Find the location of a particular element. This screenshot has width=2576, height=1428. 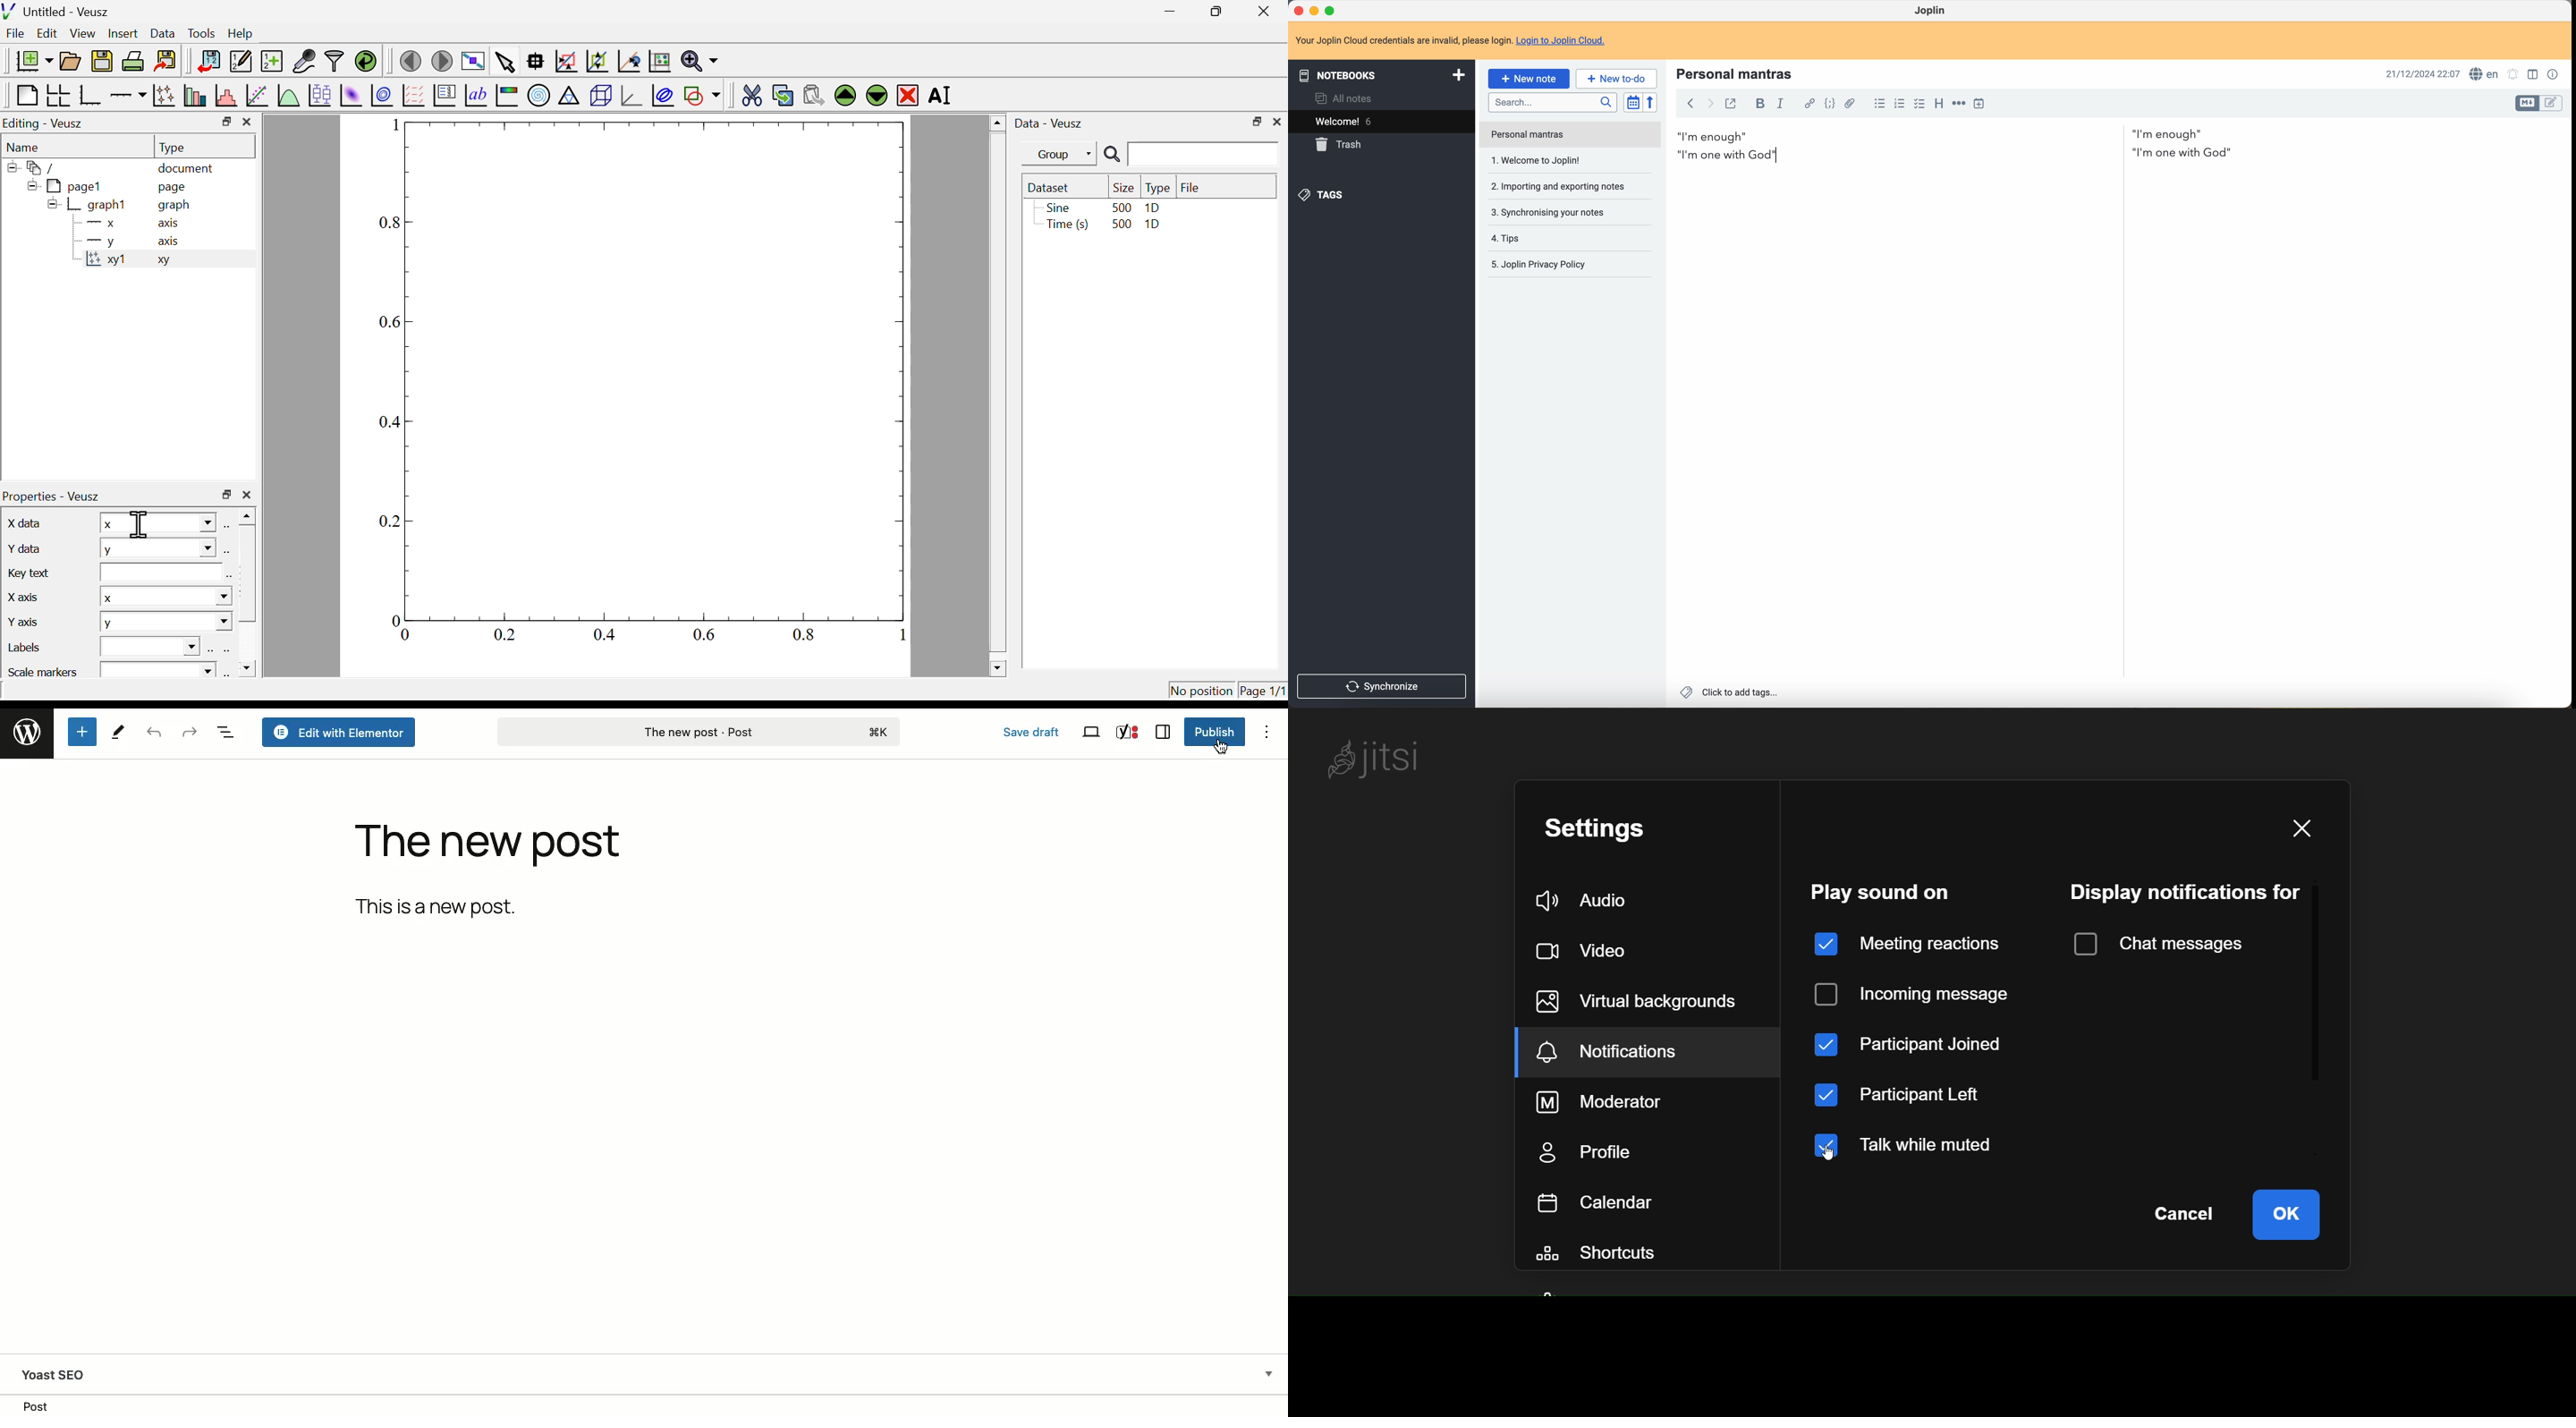

Joplin privacy policy is located at coordinates (1541, 238).